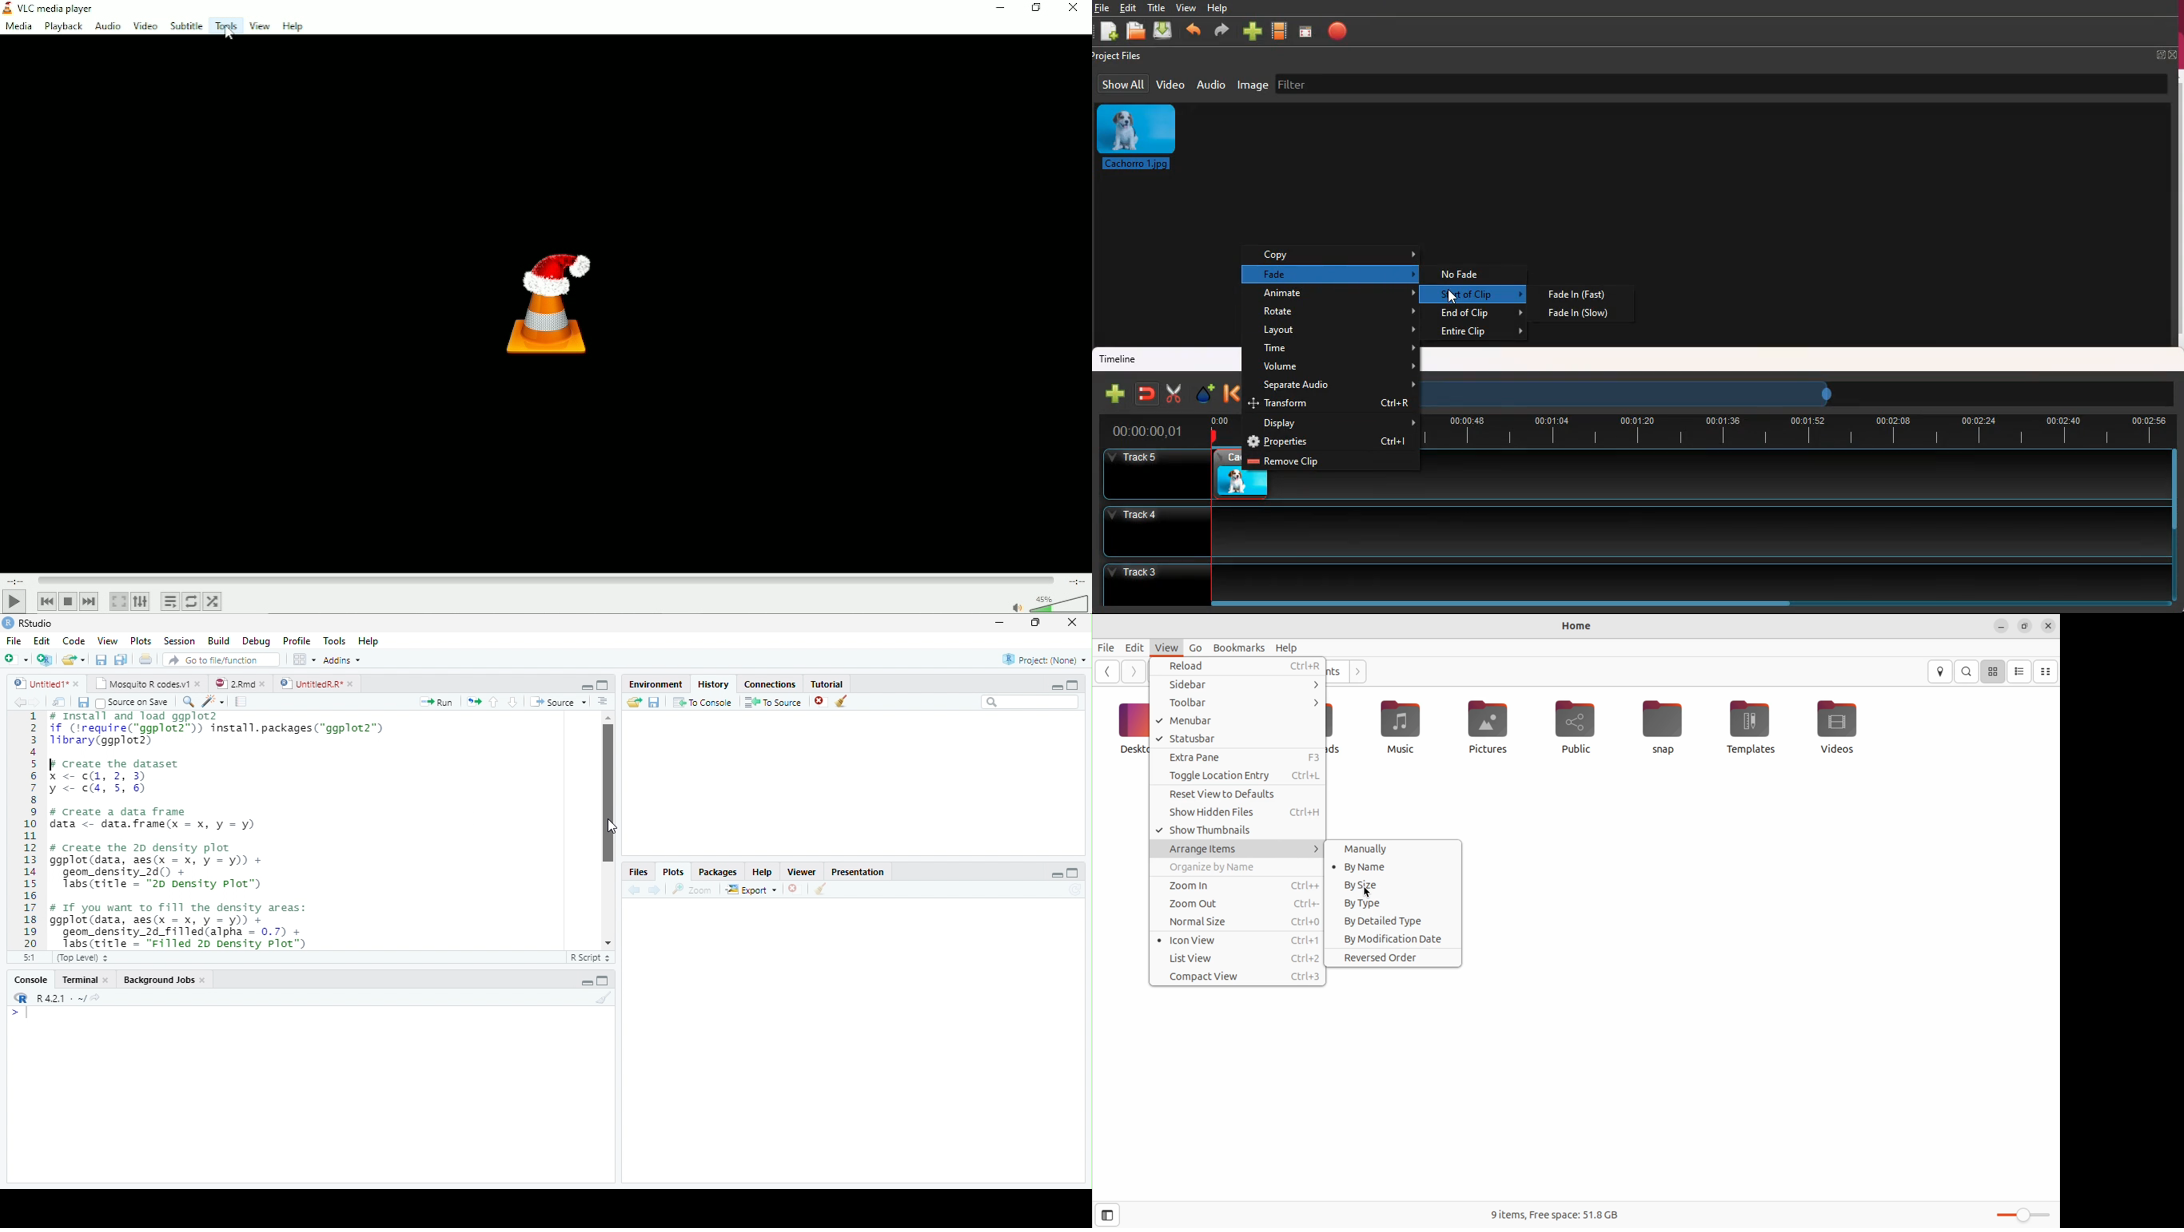 Image resolution: width=2184 pixels, height=1232 pixels. I want to click on minimize, so click(1054, 687).